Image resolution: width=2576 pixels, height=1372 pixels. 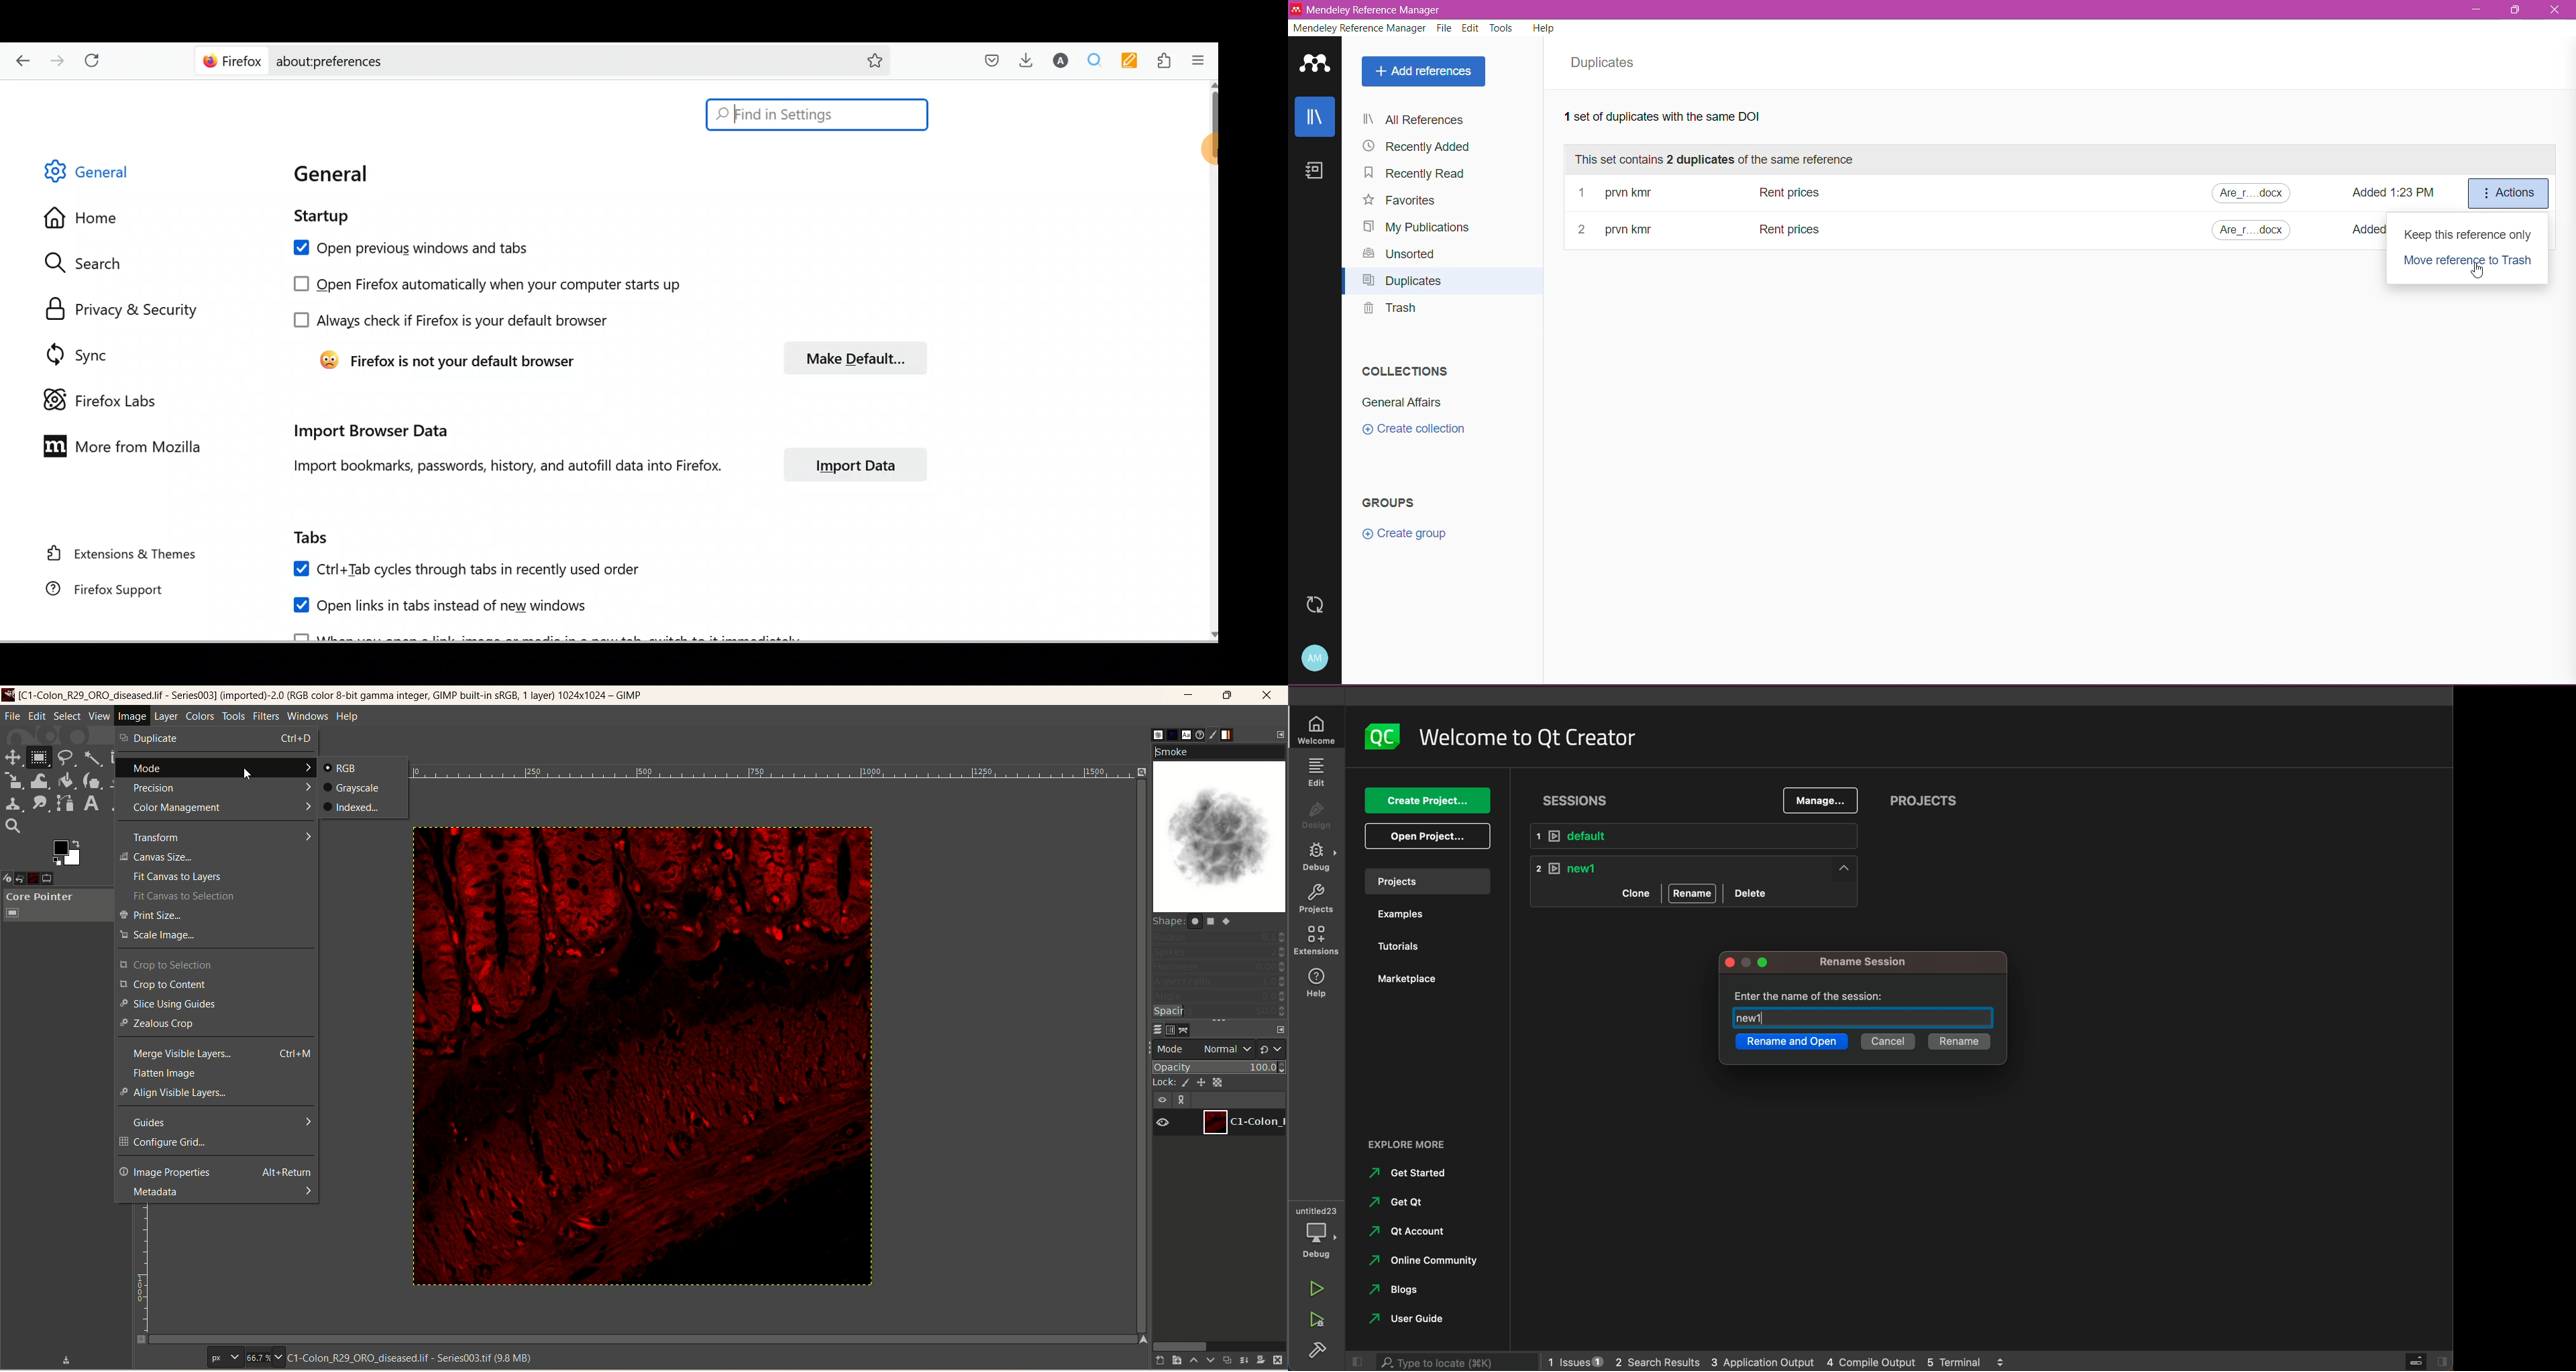 I want to click on Minimize, so click(x=2473, y=9).